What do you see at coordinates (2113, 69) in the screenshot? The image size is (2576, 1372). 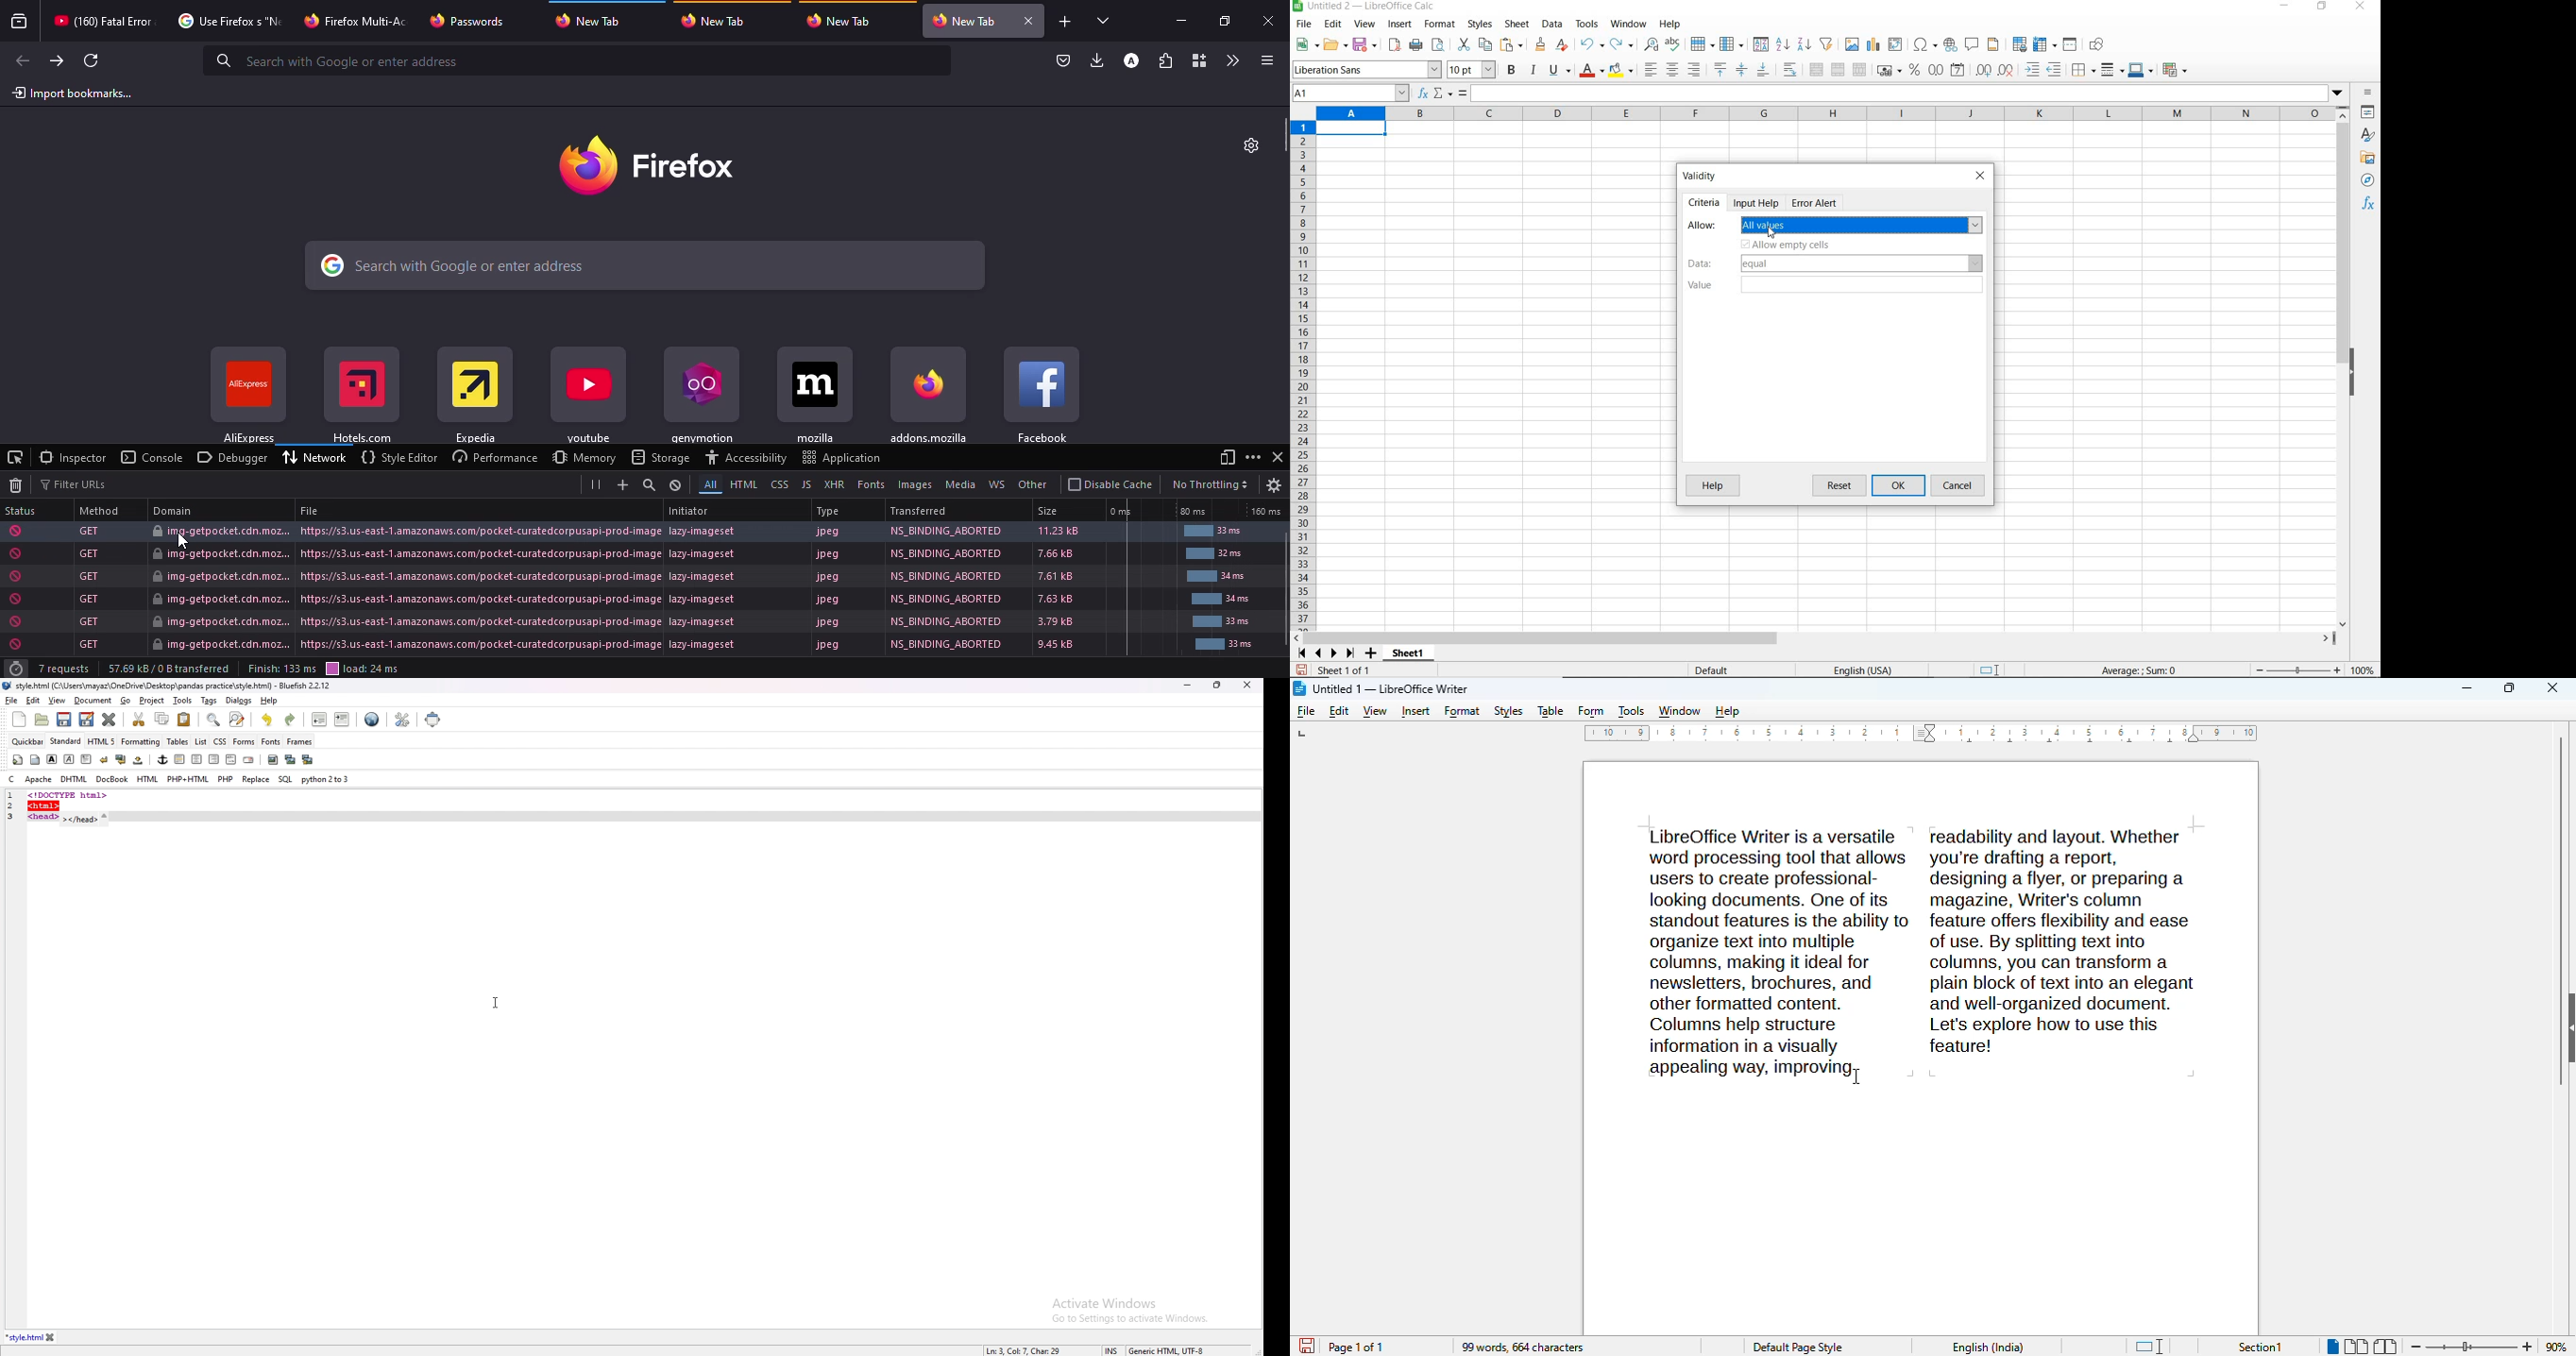 I see `border style` at bounding box center [2113, 69].